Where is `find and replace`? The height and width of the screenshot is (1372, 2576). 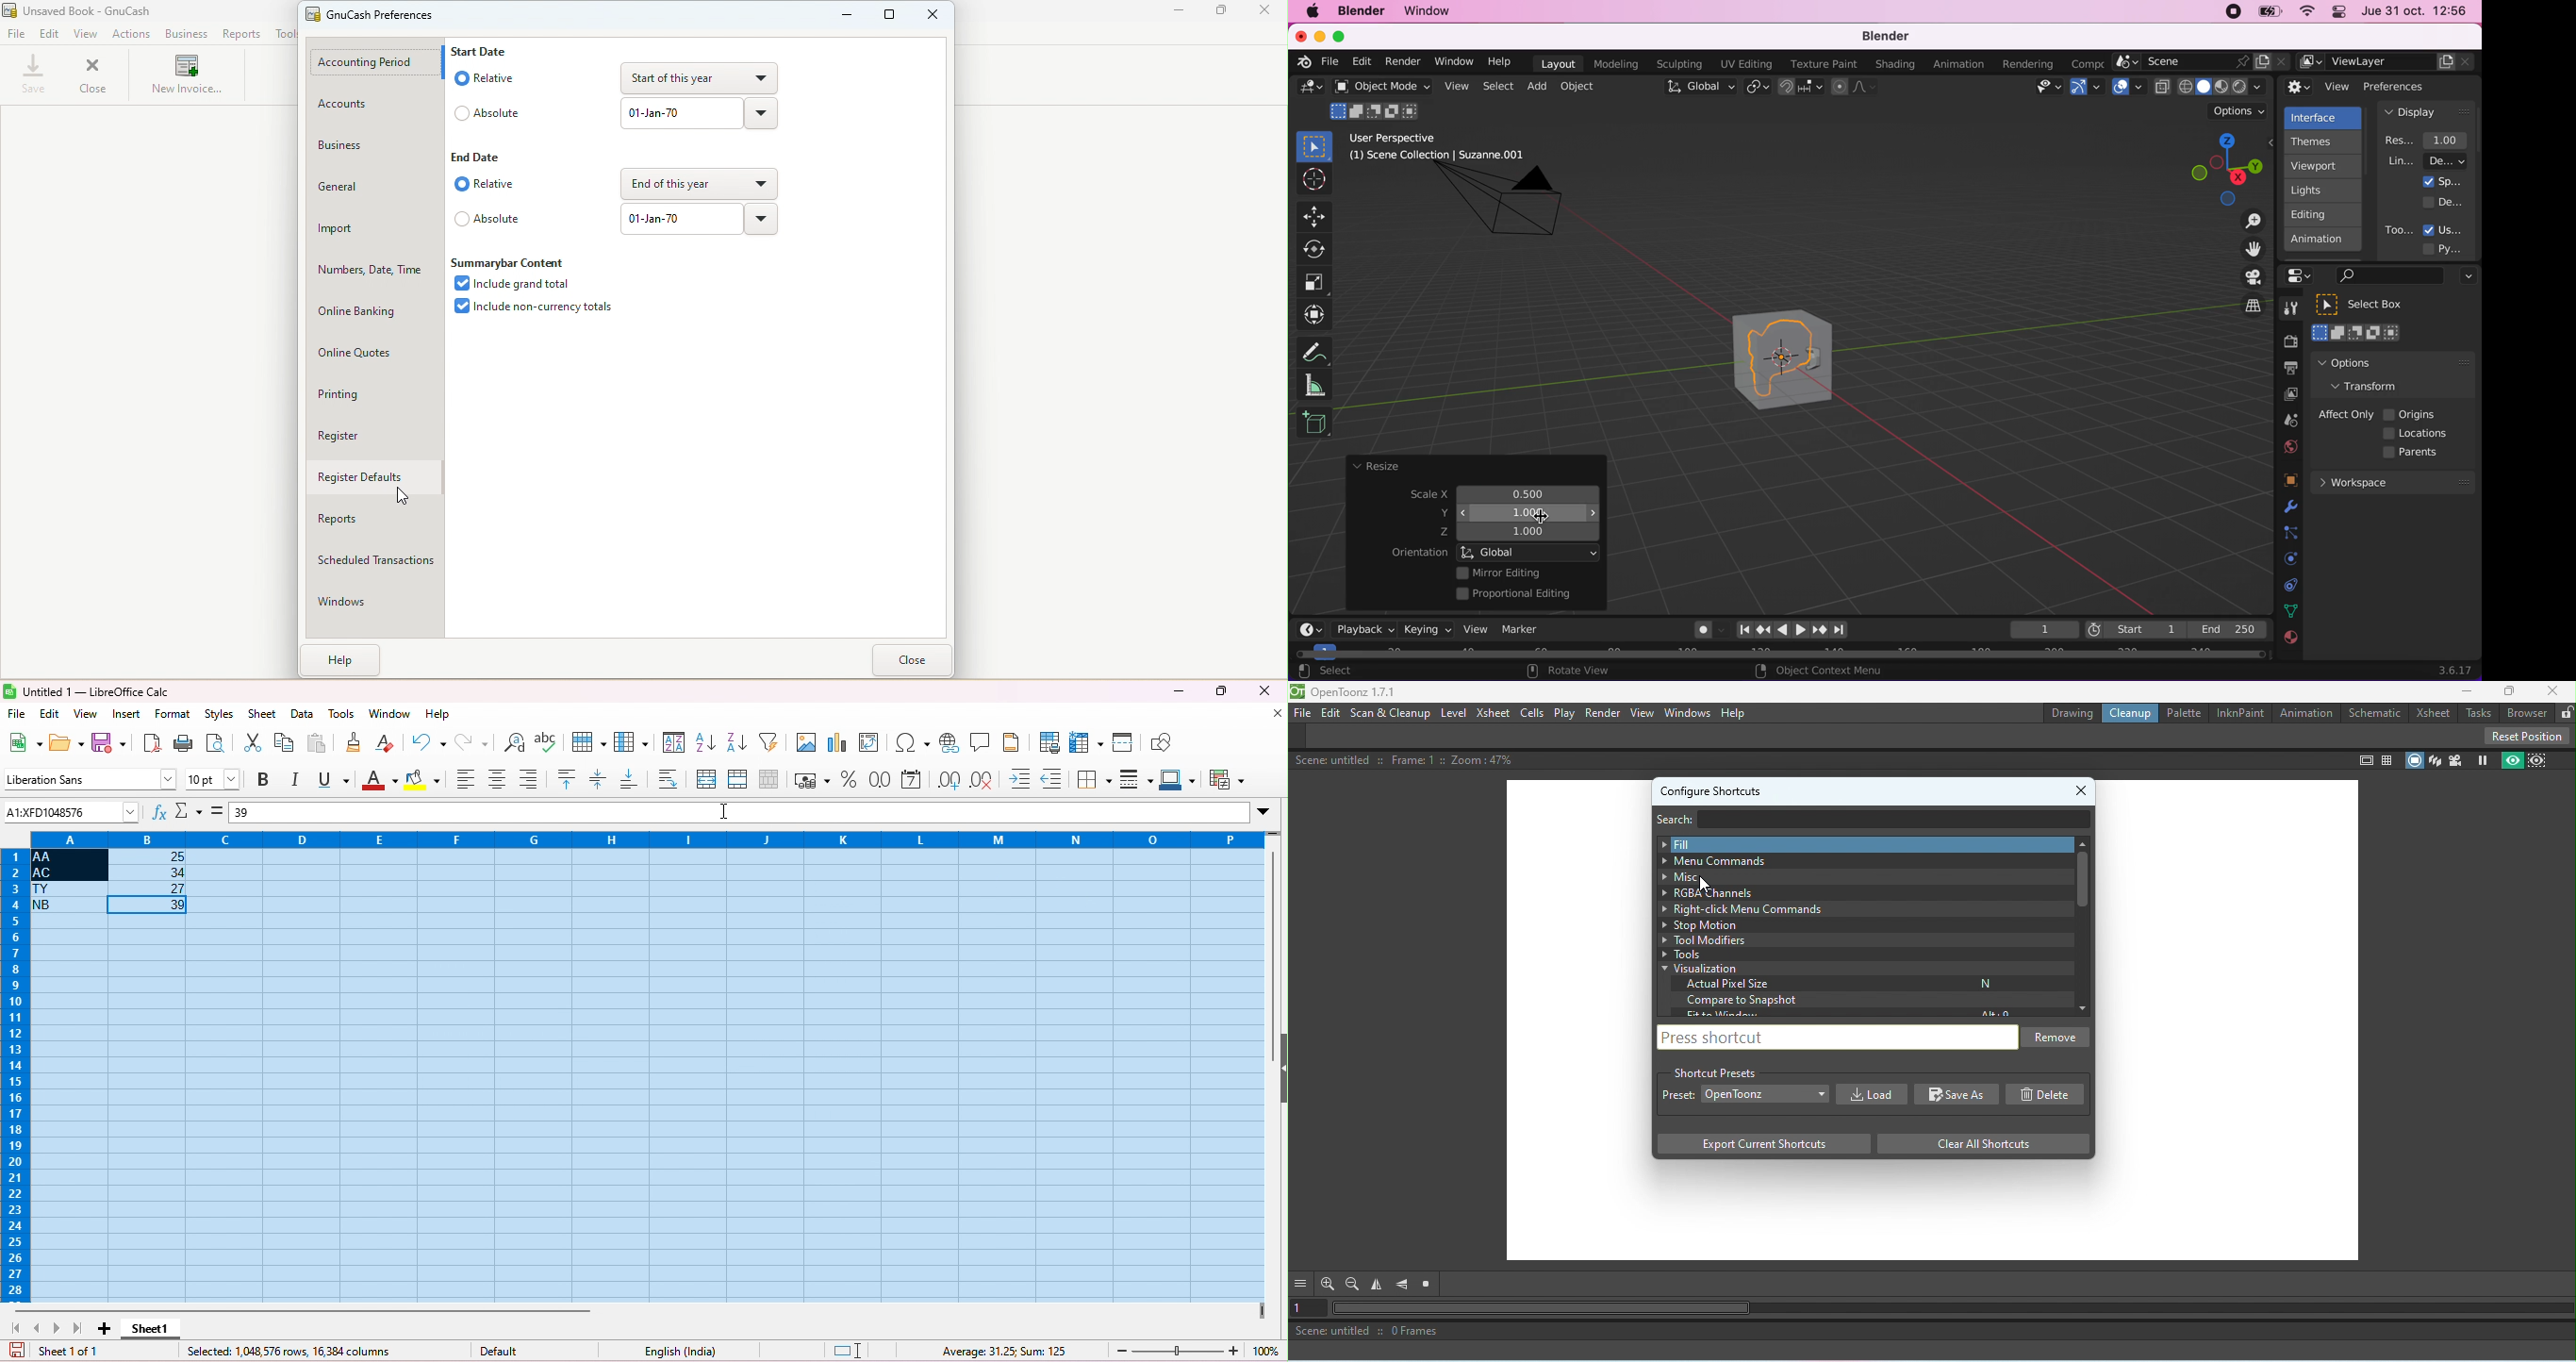 find and replace is located at coordinates (515, 742).